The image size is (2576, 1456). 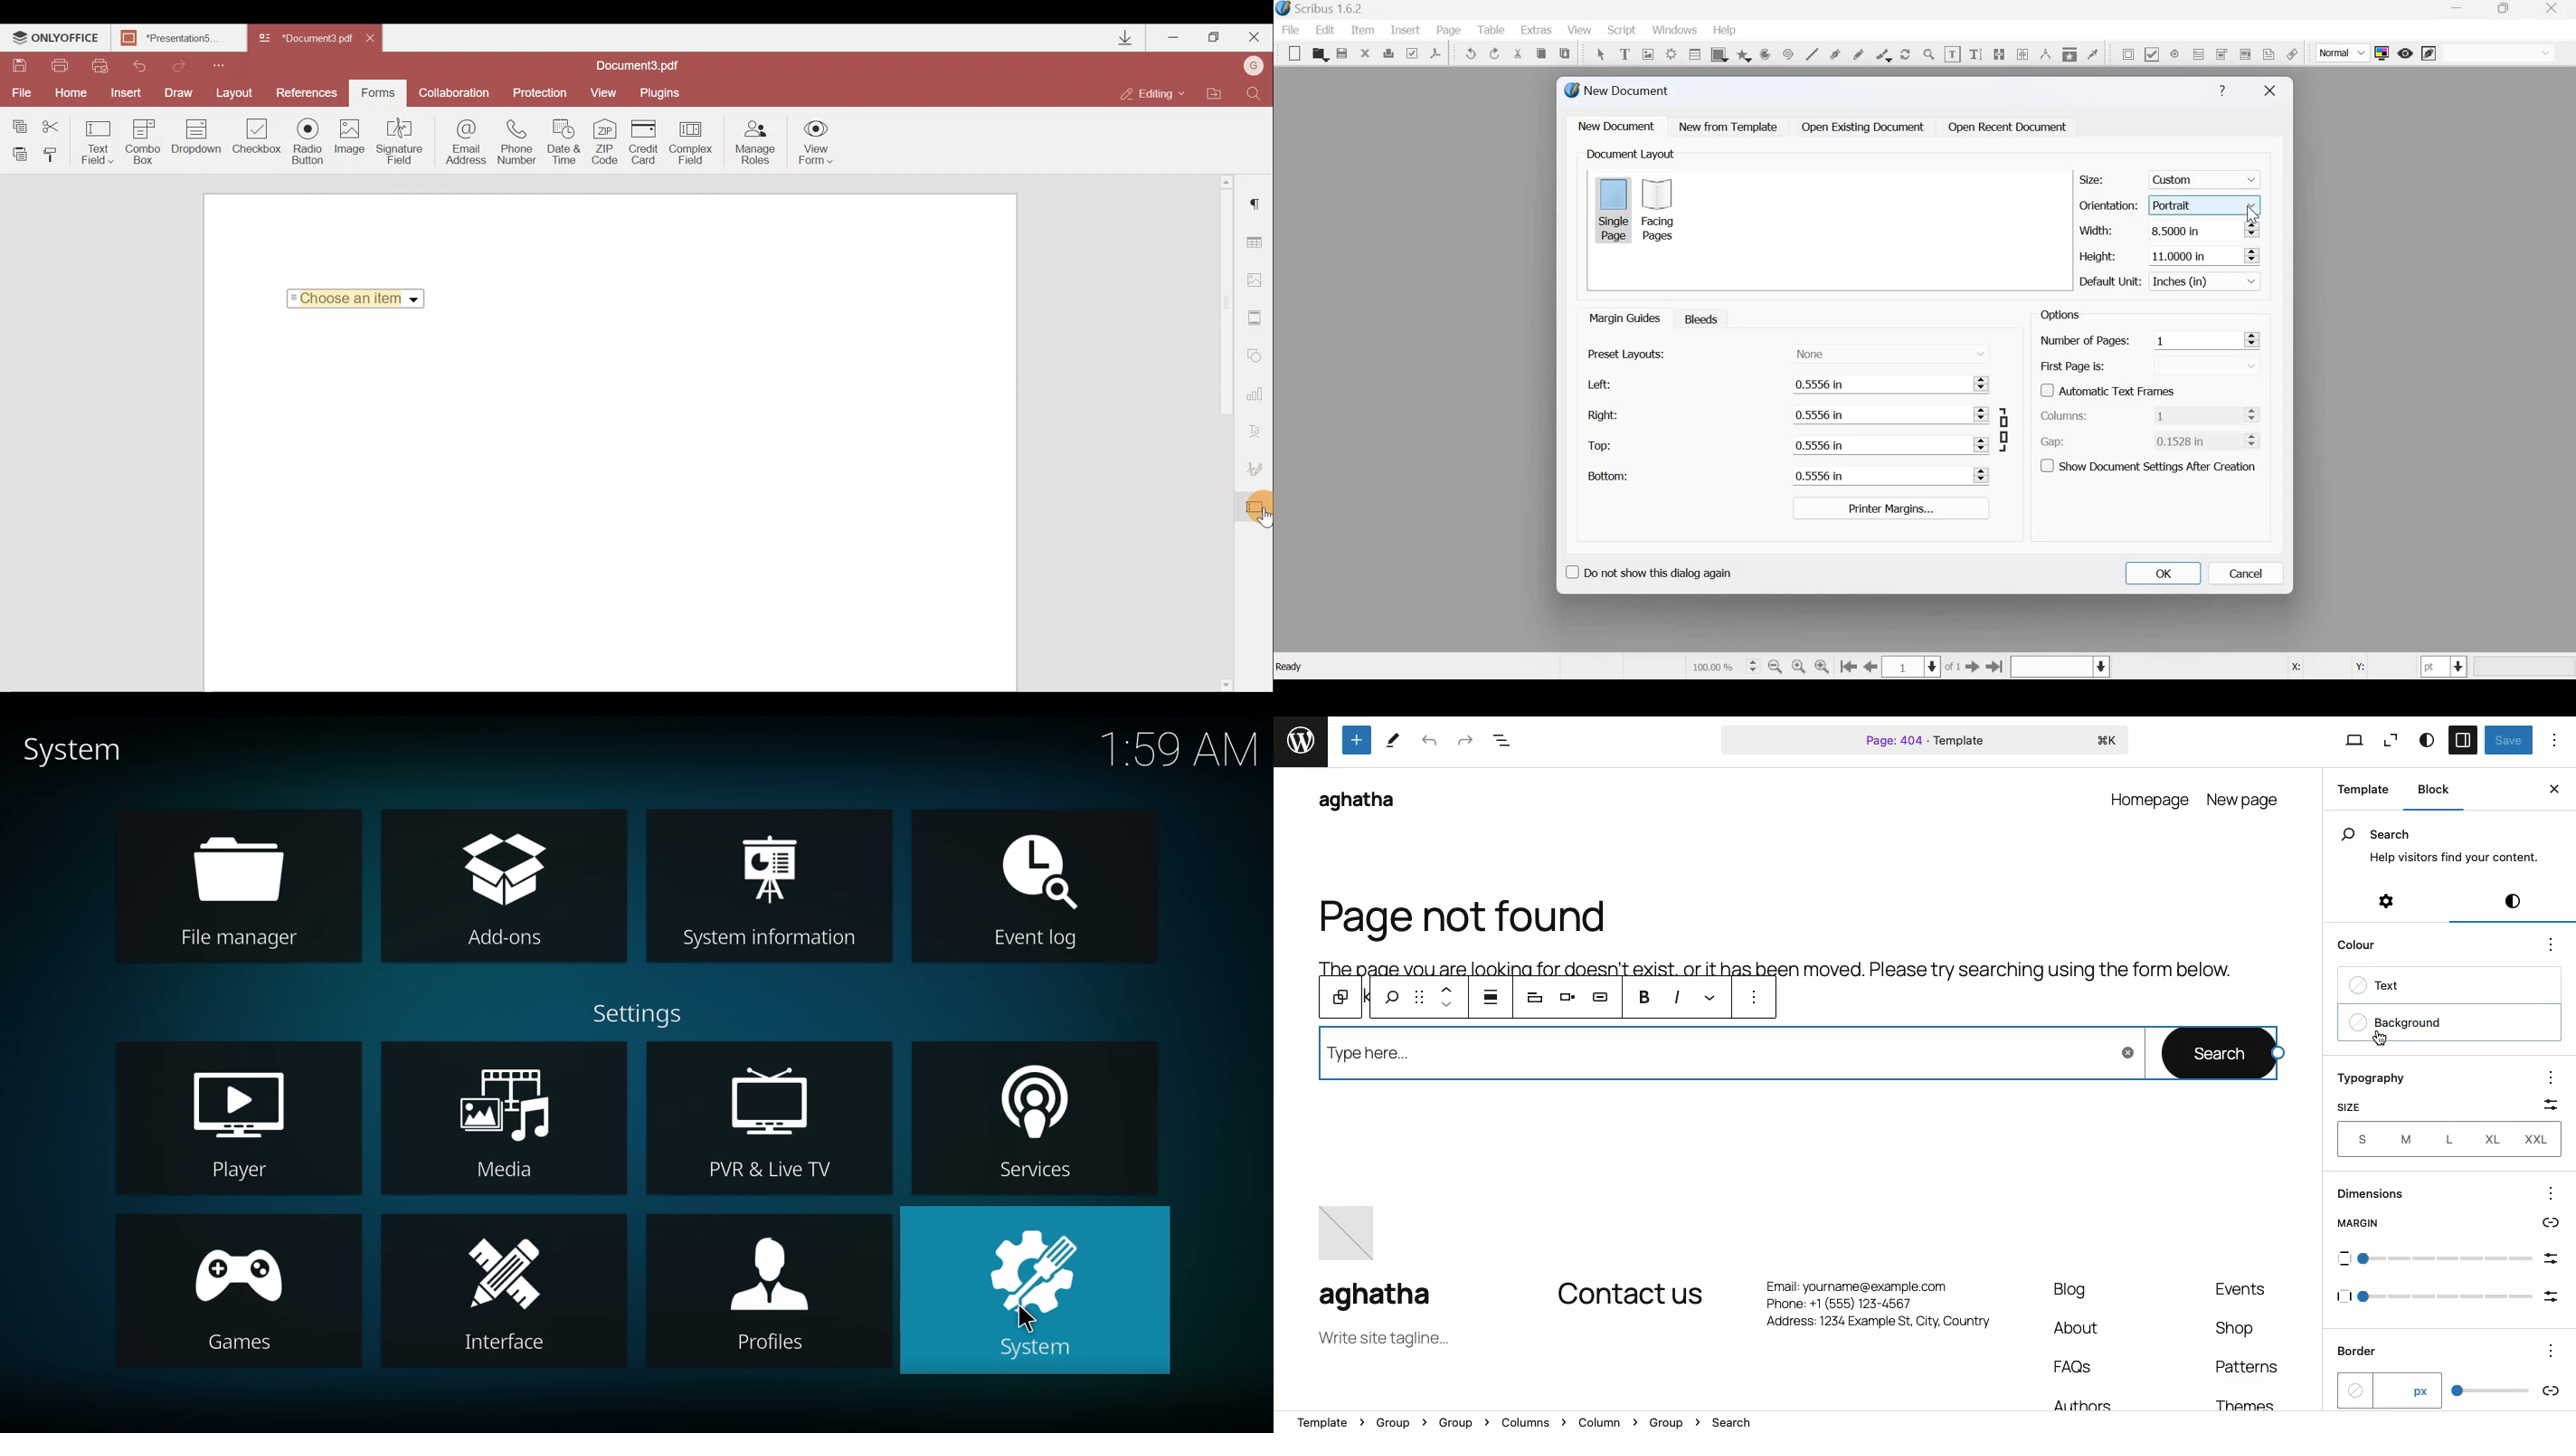 I want to click on options, so click(x=2552, y=1077).